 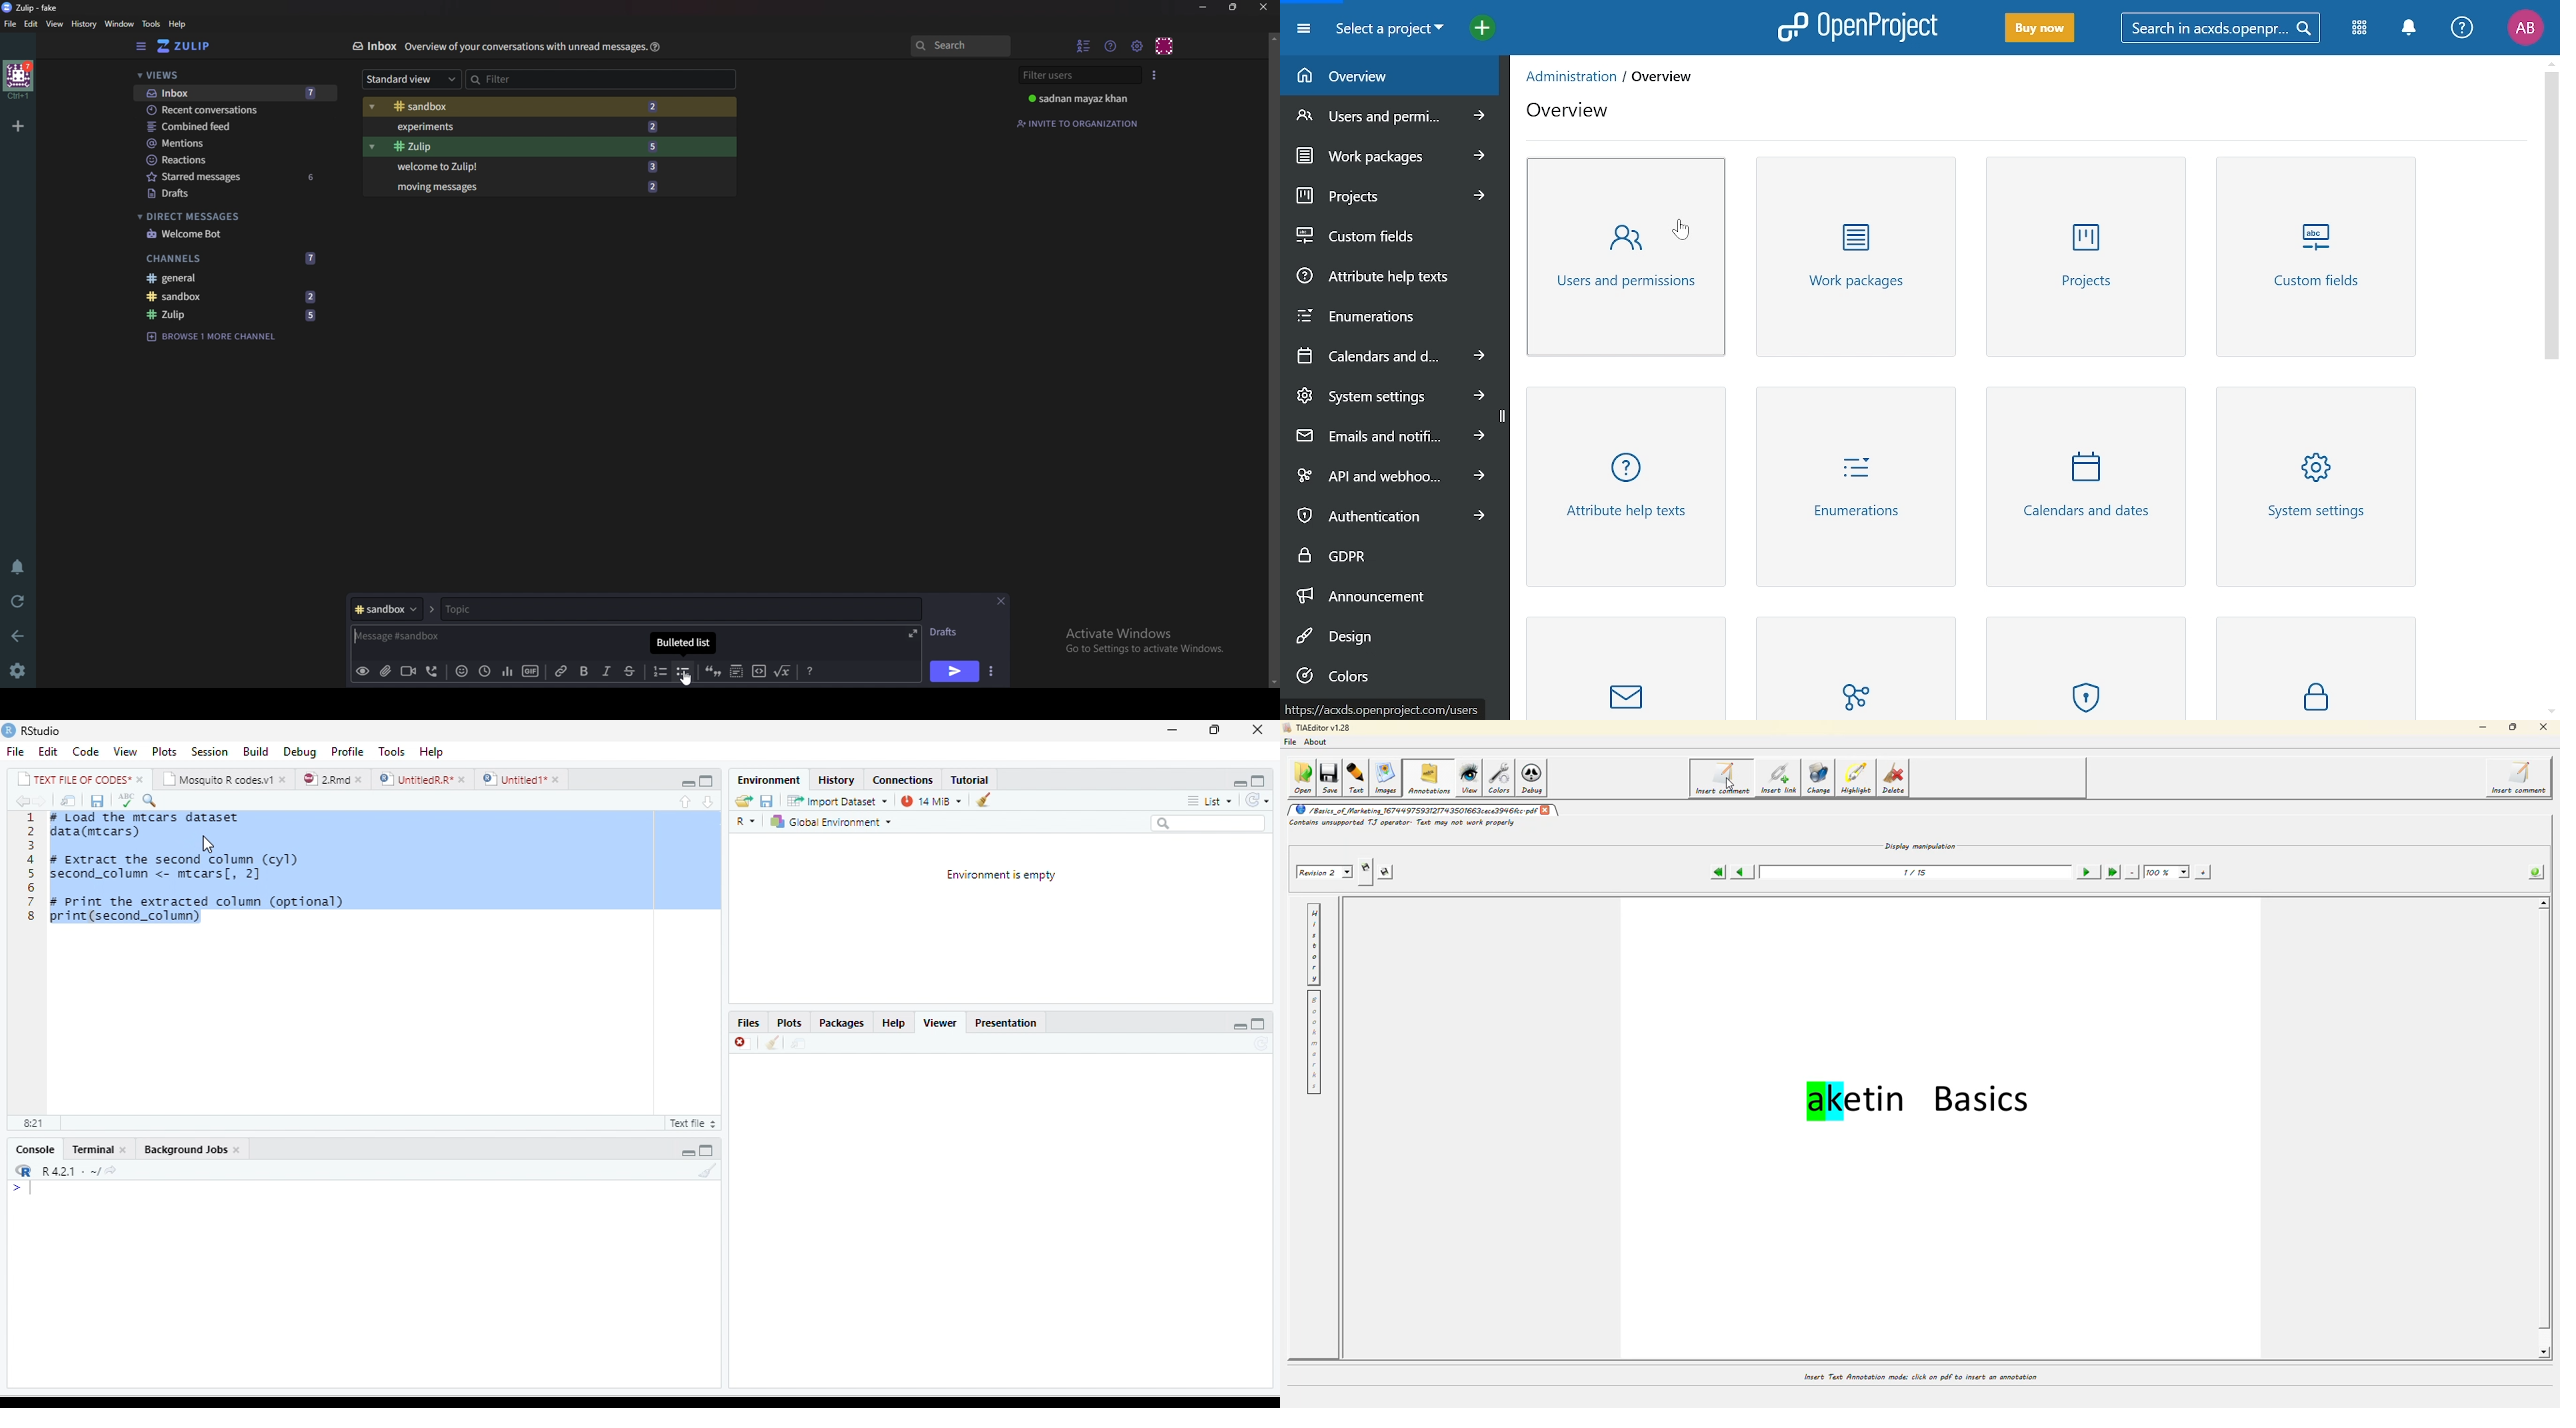 I want to click on help, so click(x=893, y=1024).